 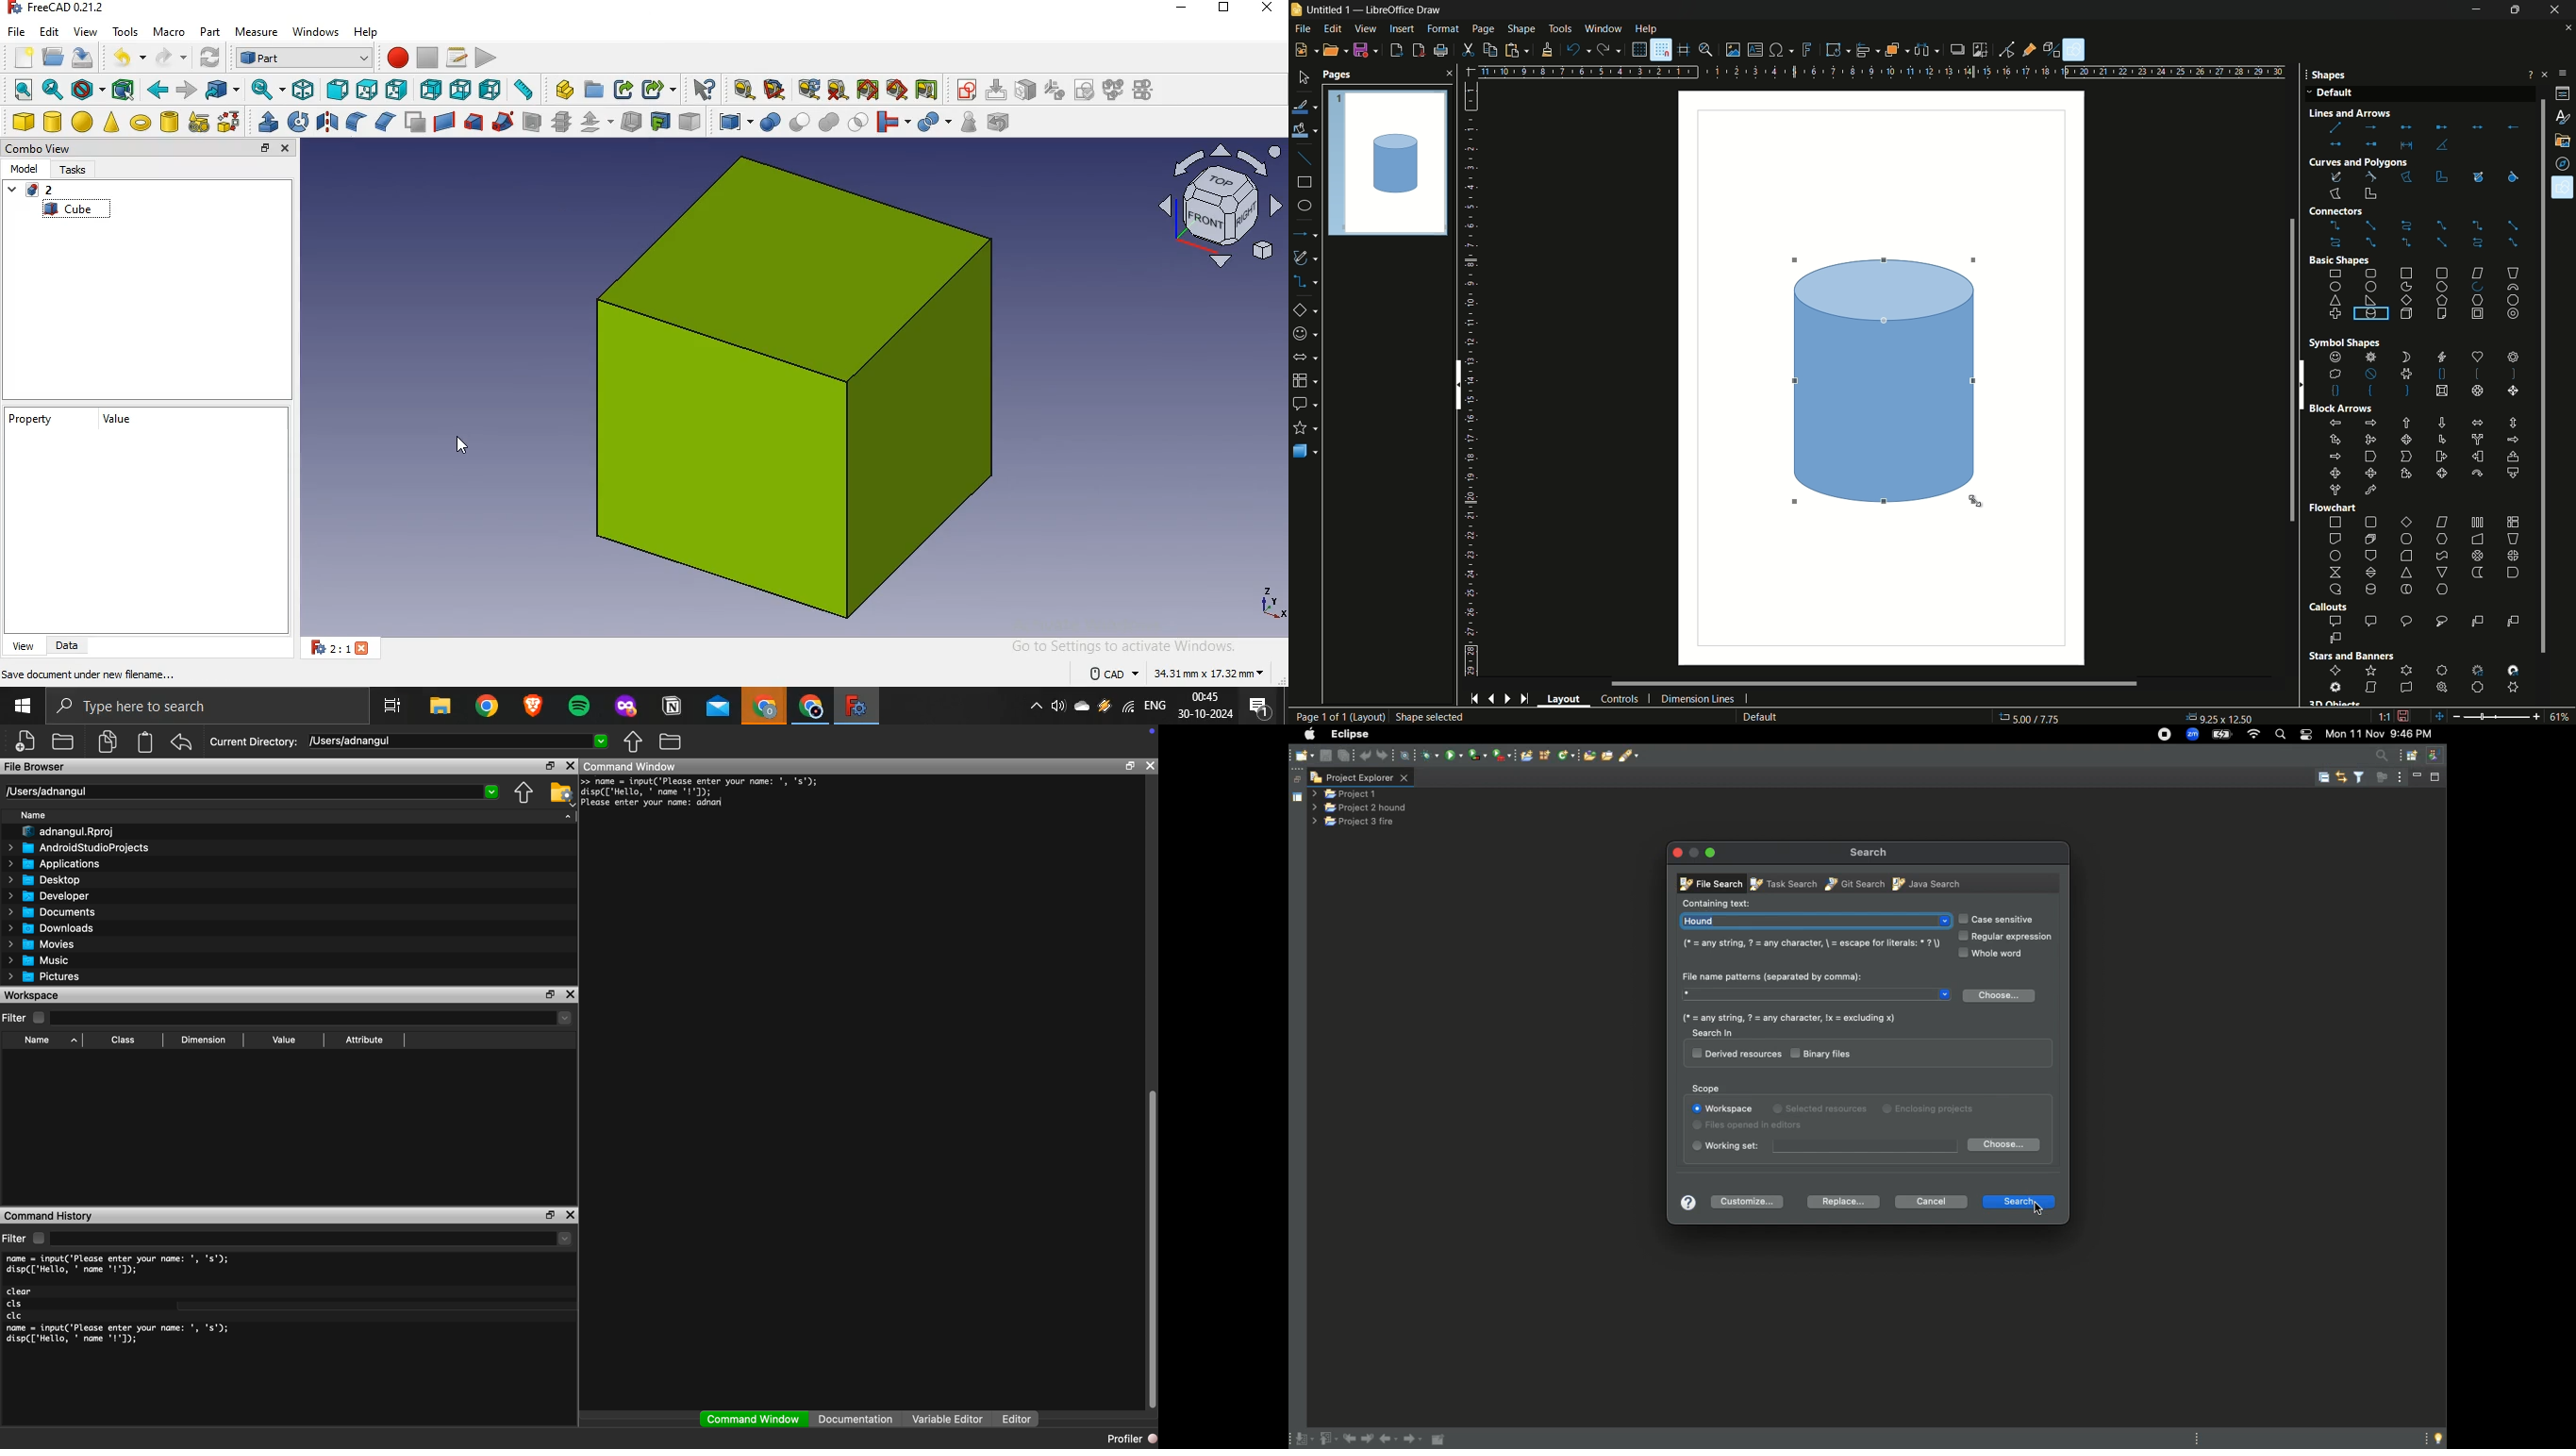 What do you see at coordinates (440, 706) in the screenshot?
I see `file explorer` at bounding box center [440, 706].